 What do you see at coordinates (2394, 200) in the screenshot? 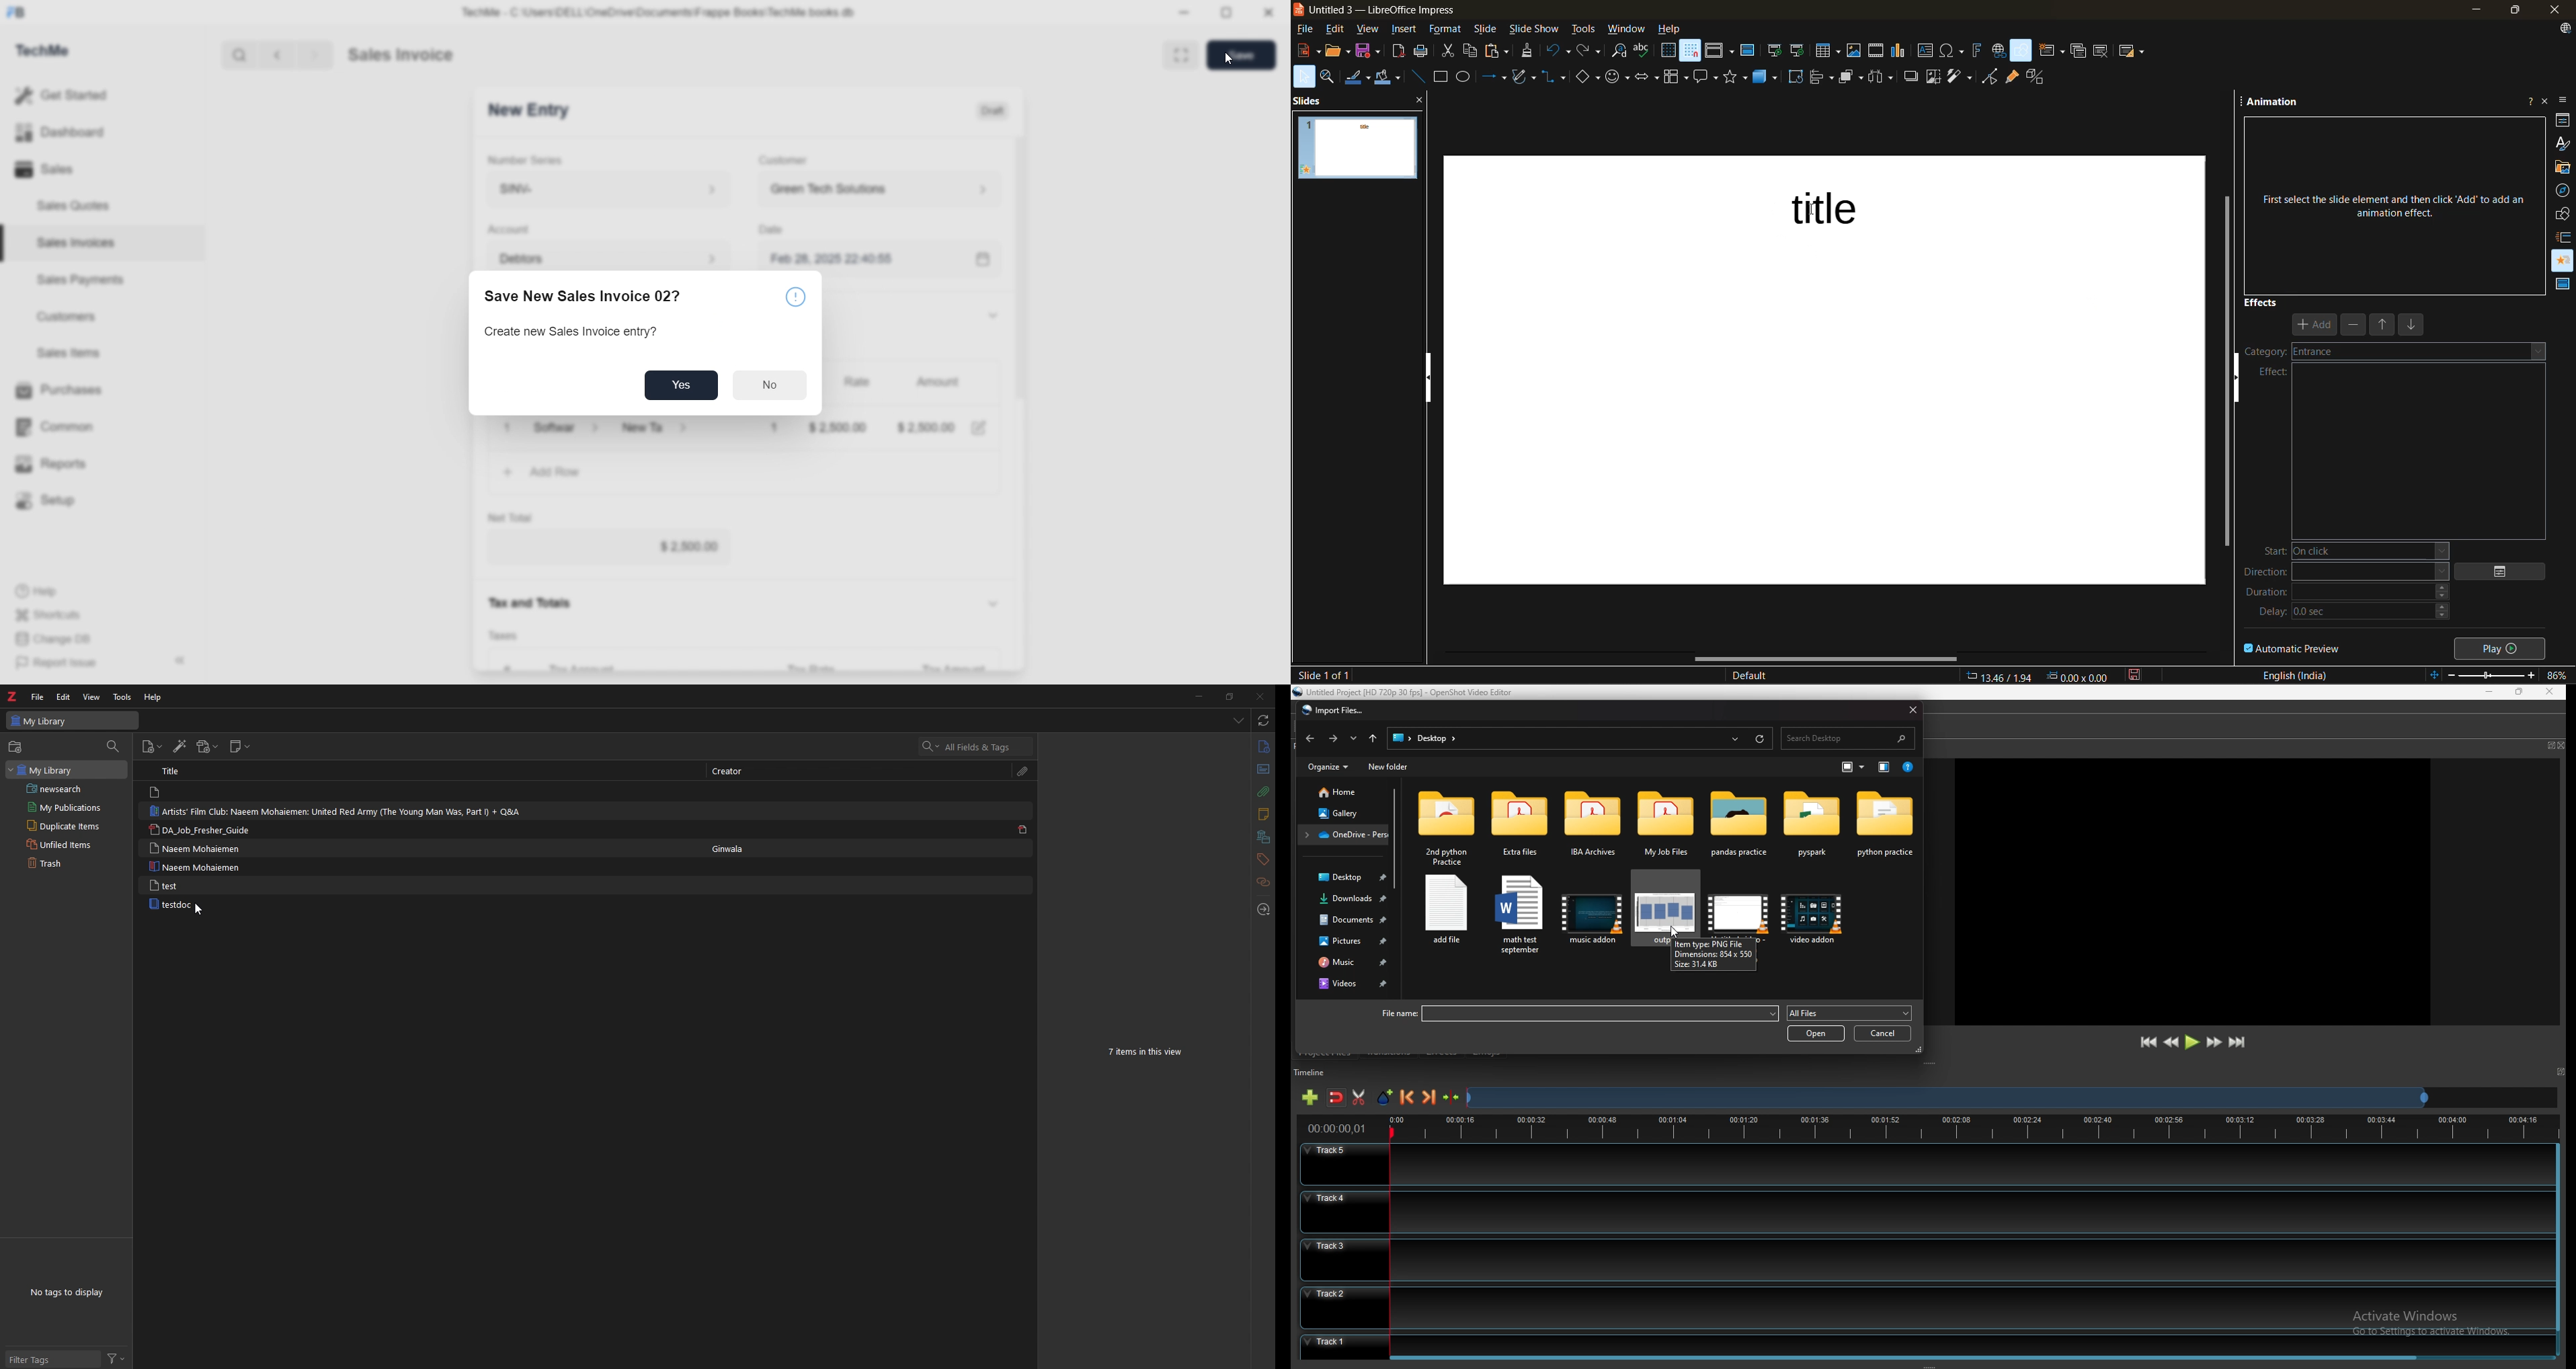
I see `First select the slide element and then click ‘Add’ to add an
animation effect.` at bounding box center [2394, 200].